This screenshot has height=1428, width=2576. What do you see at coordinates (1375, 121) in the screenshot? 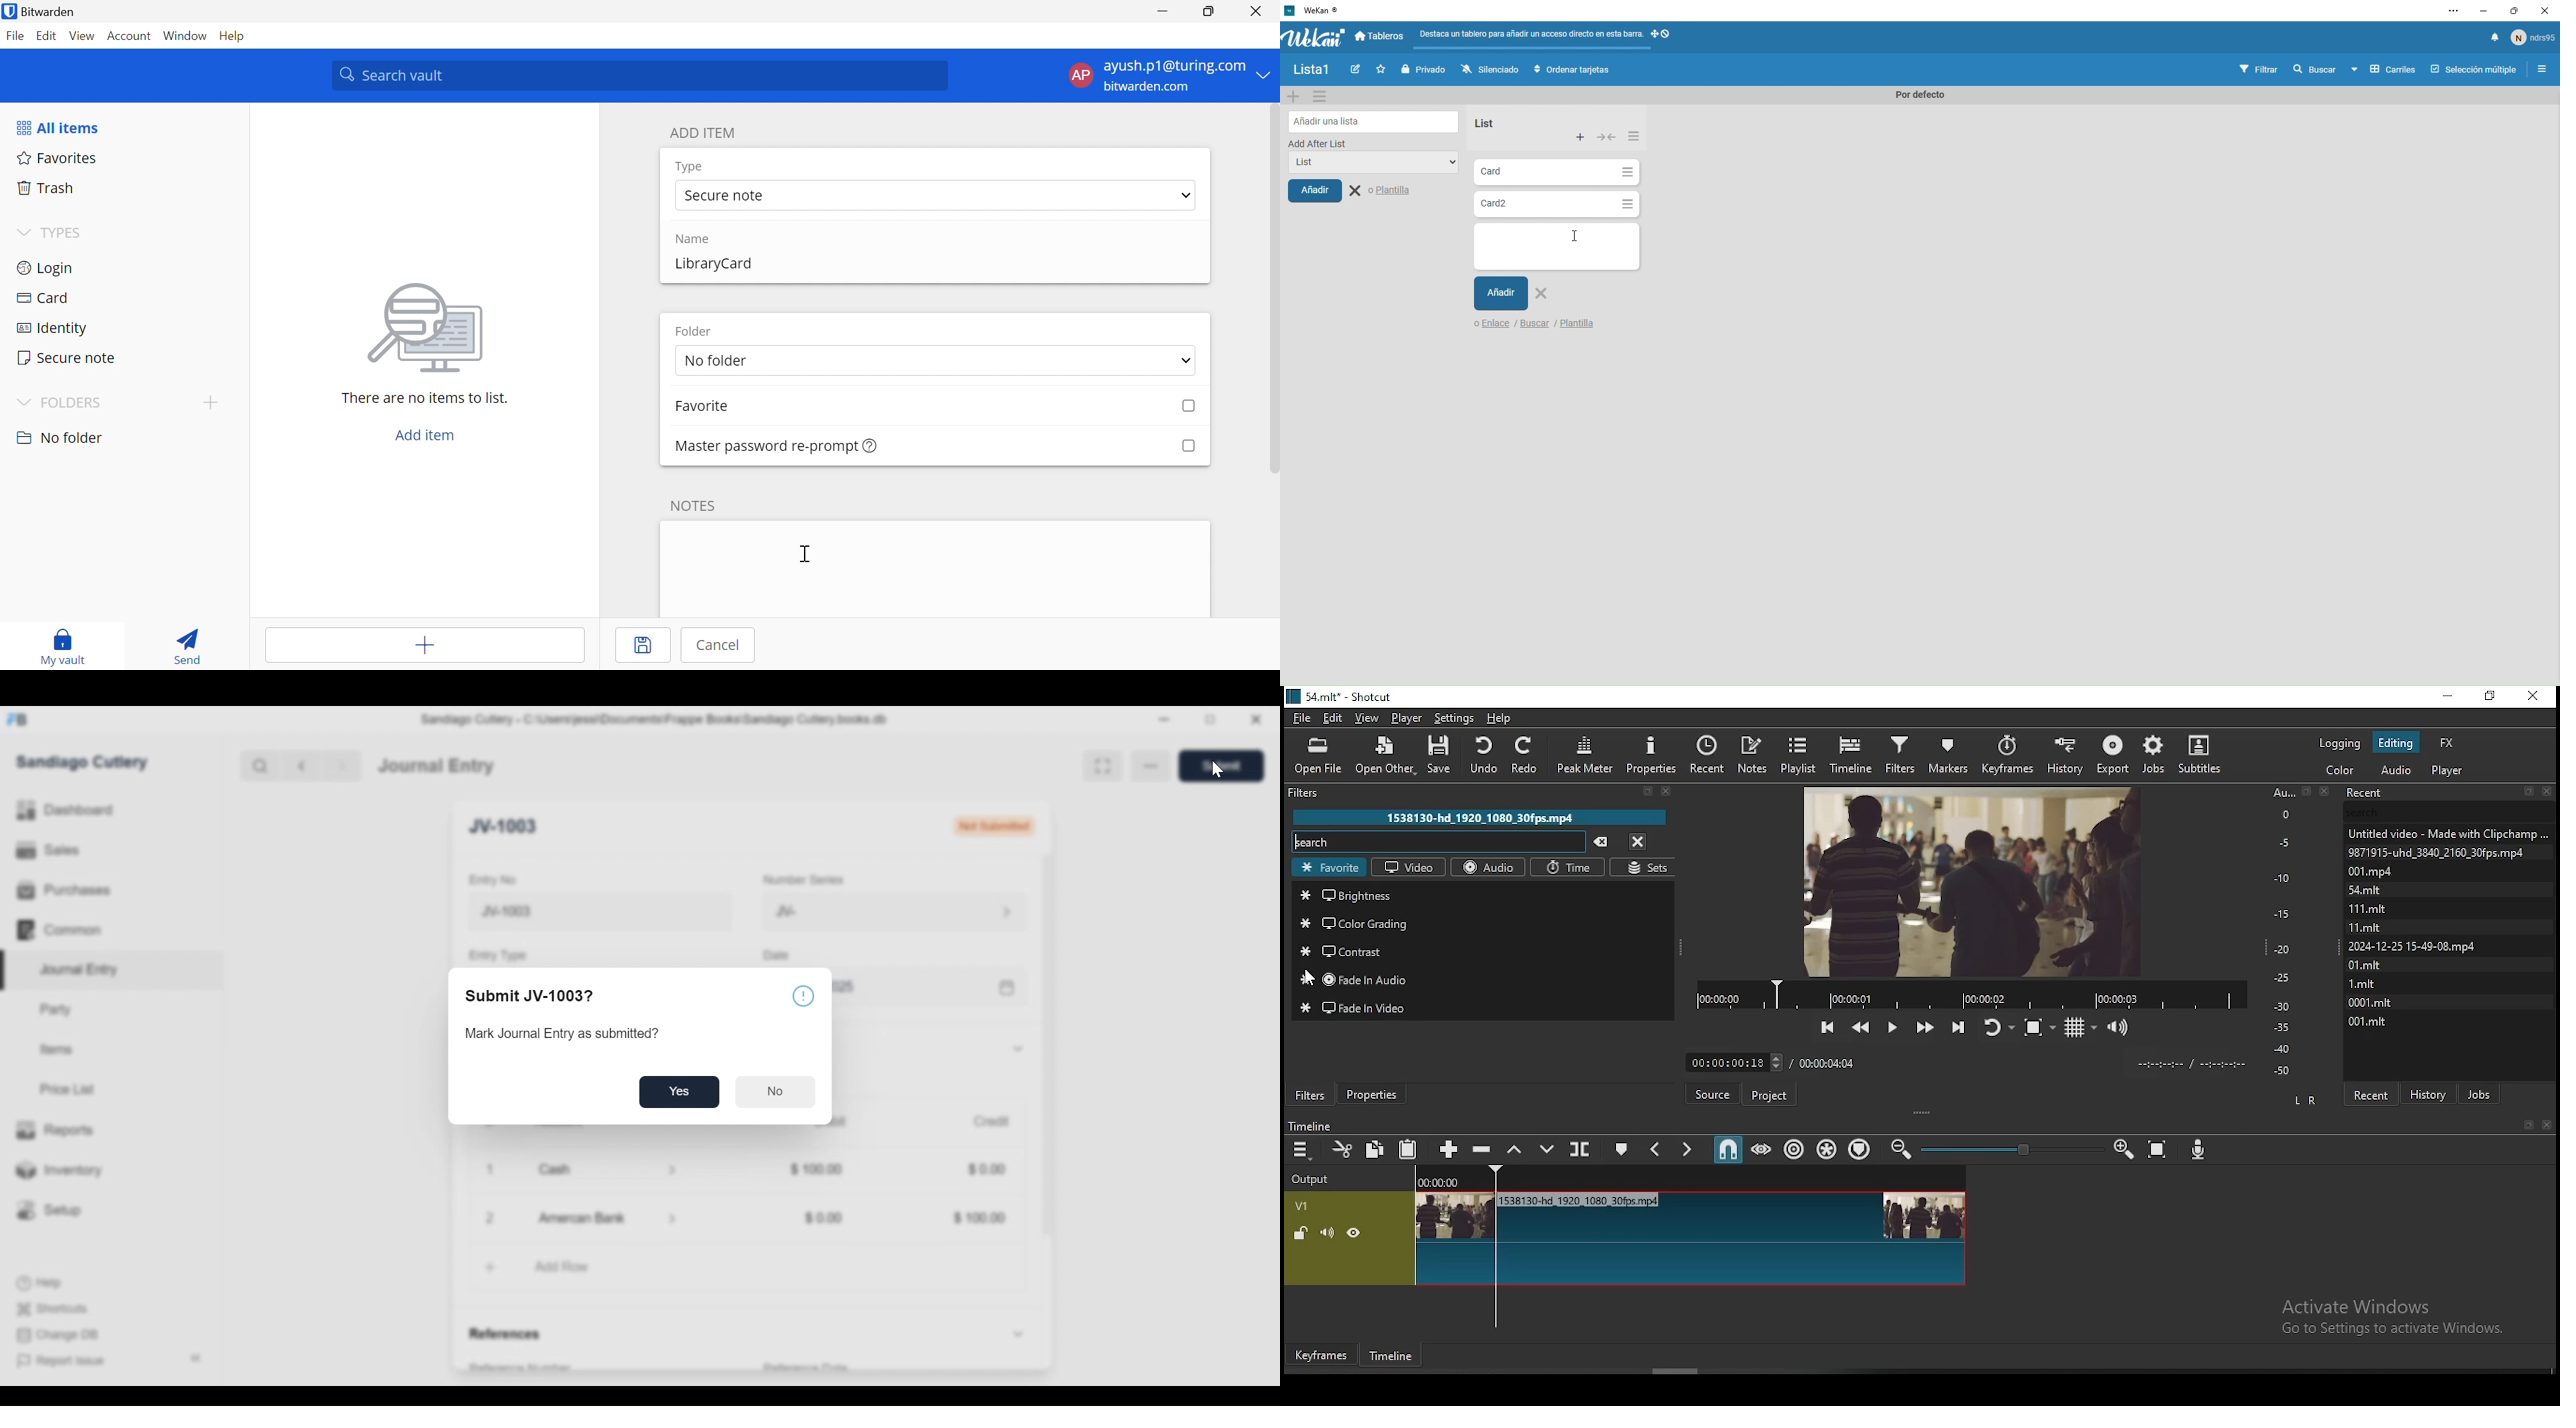
I see `Add a list` at bounding box center [1375, 121].